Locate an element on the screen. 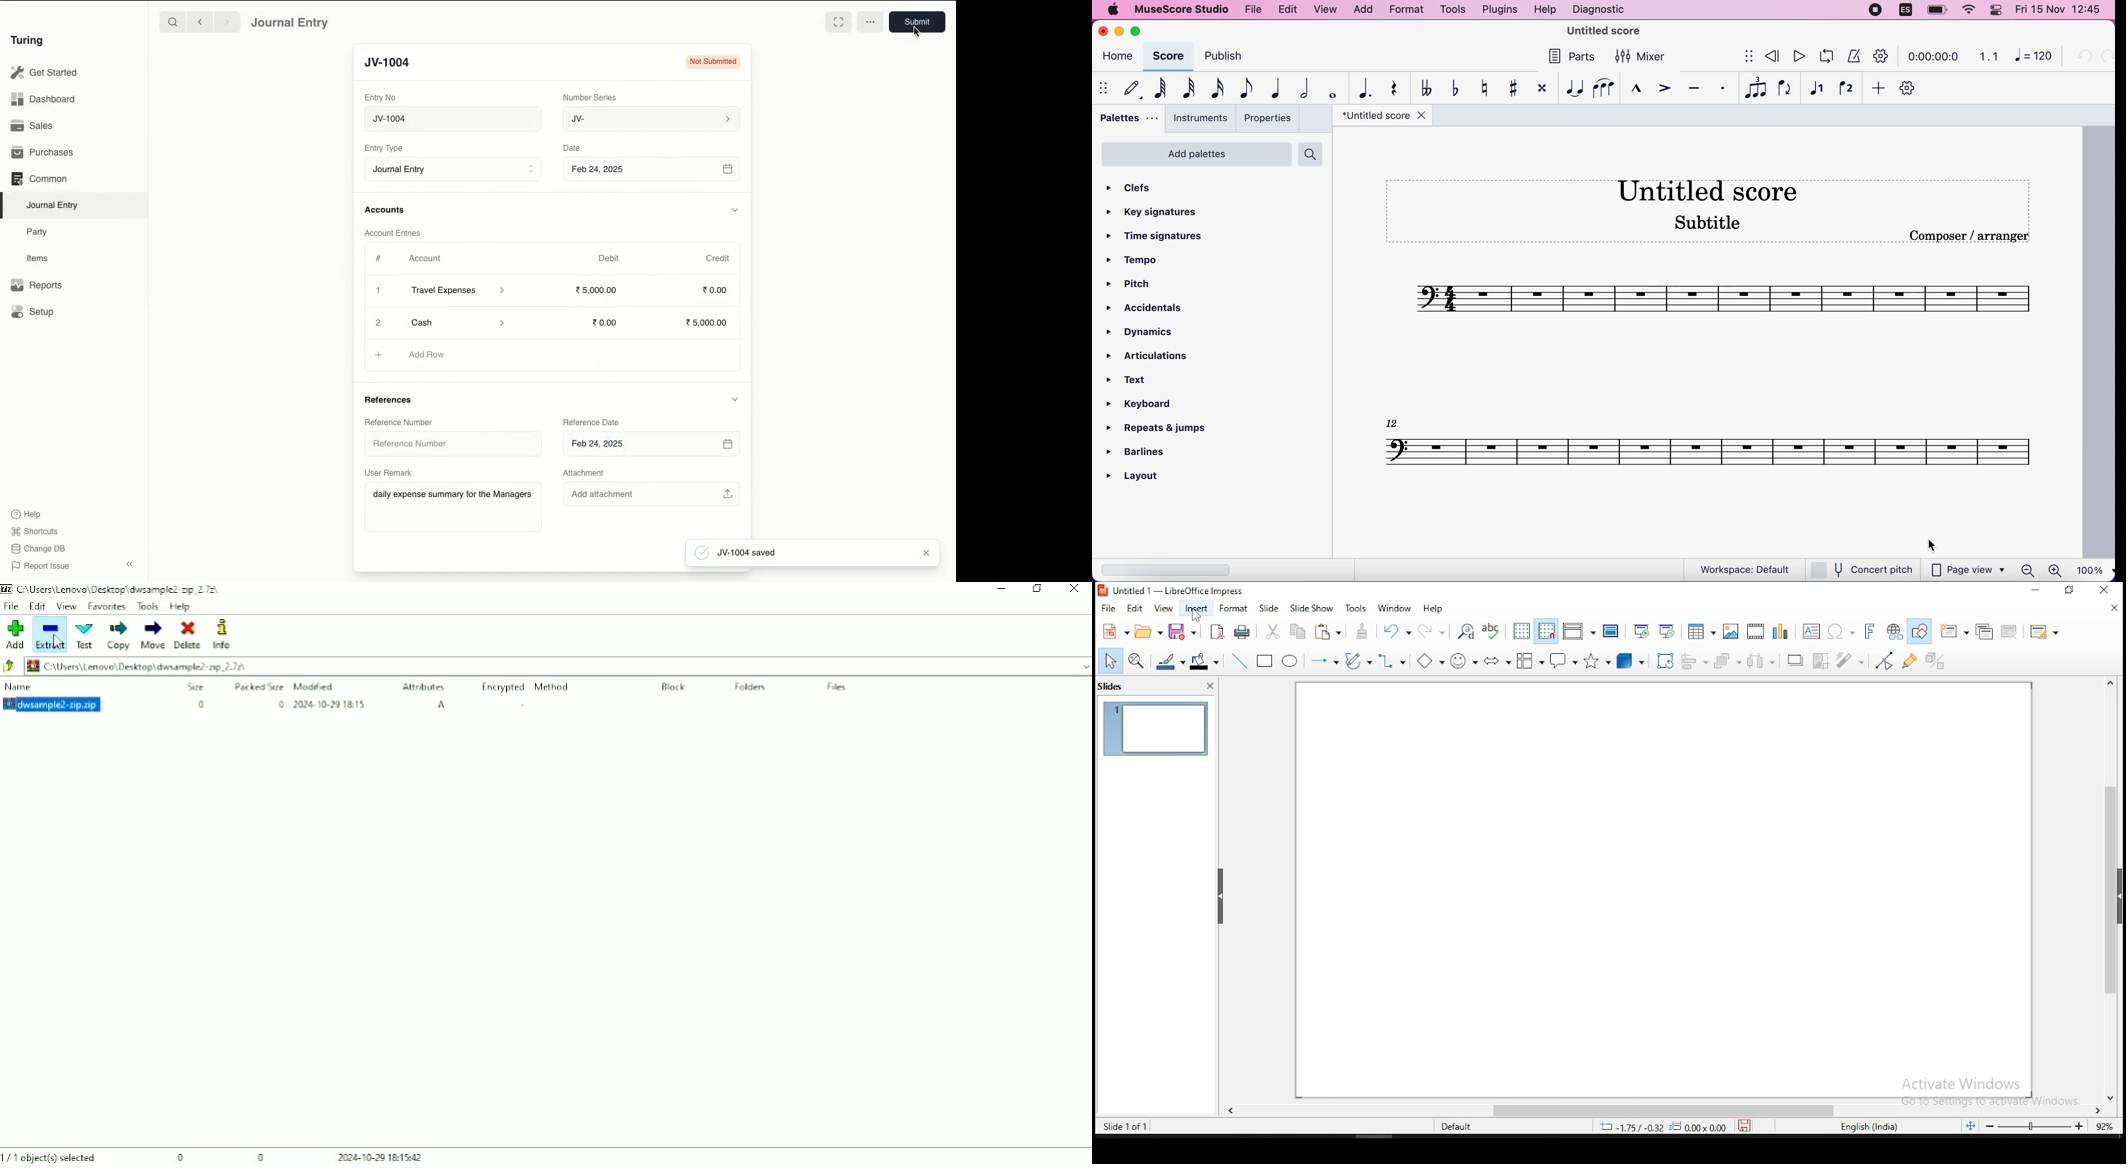  1.1 time is located at coordinates (1989, 57).